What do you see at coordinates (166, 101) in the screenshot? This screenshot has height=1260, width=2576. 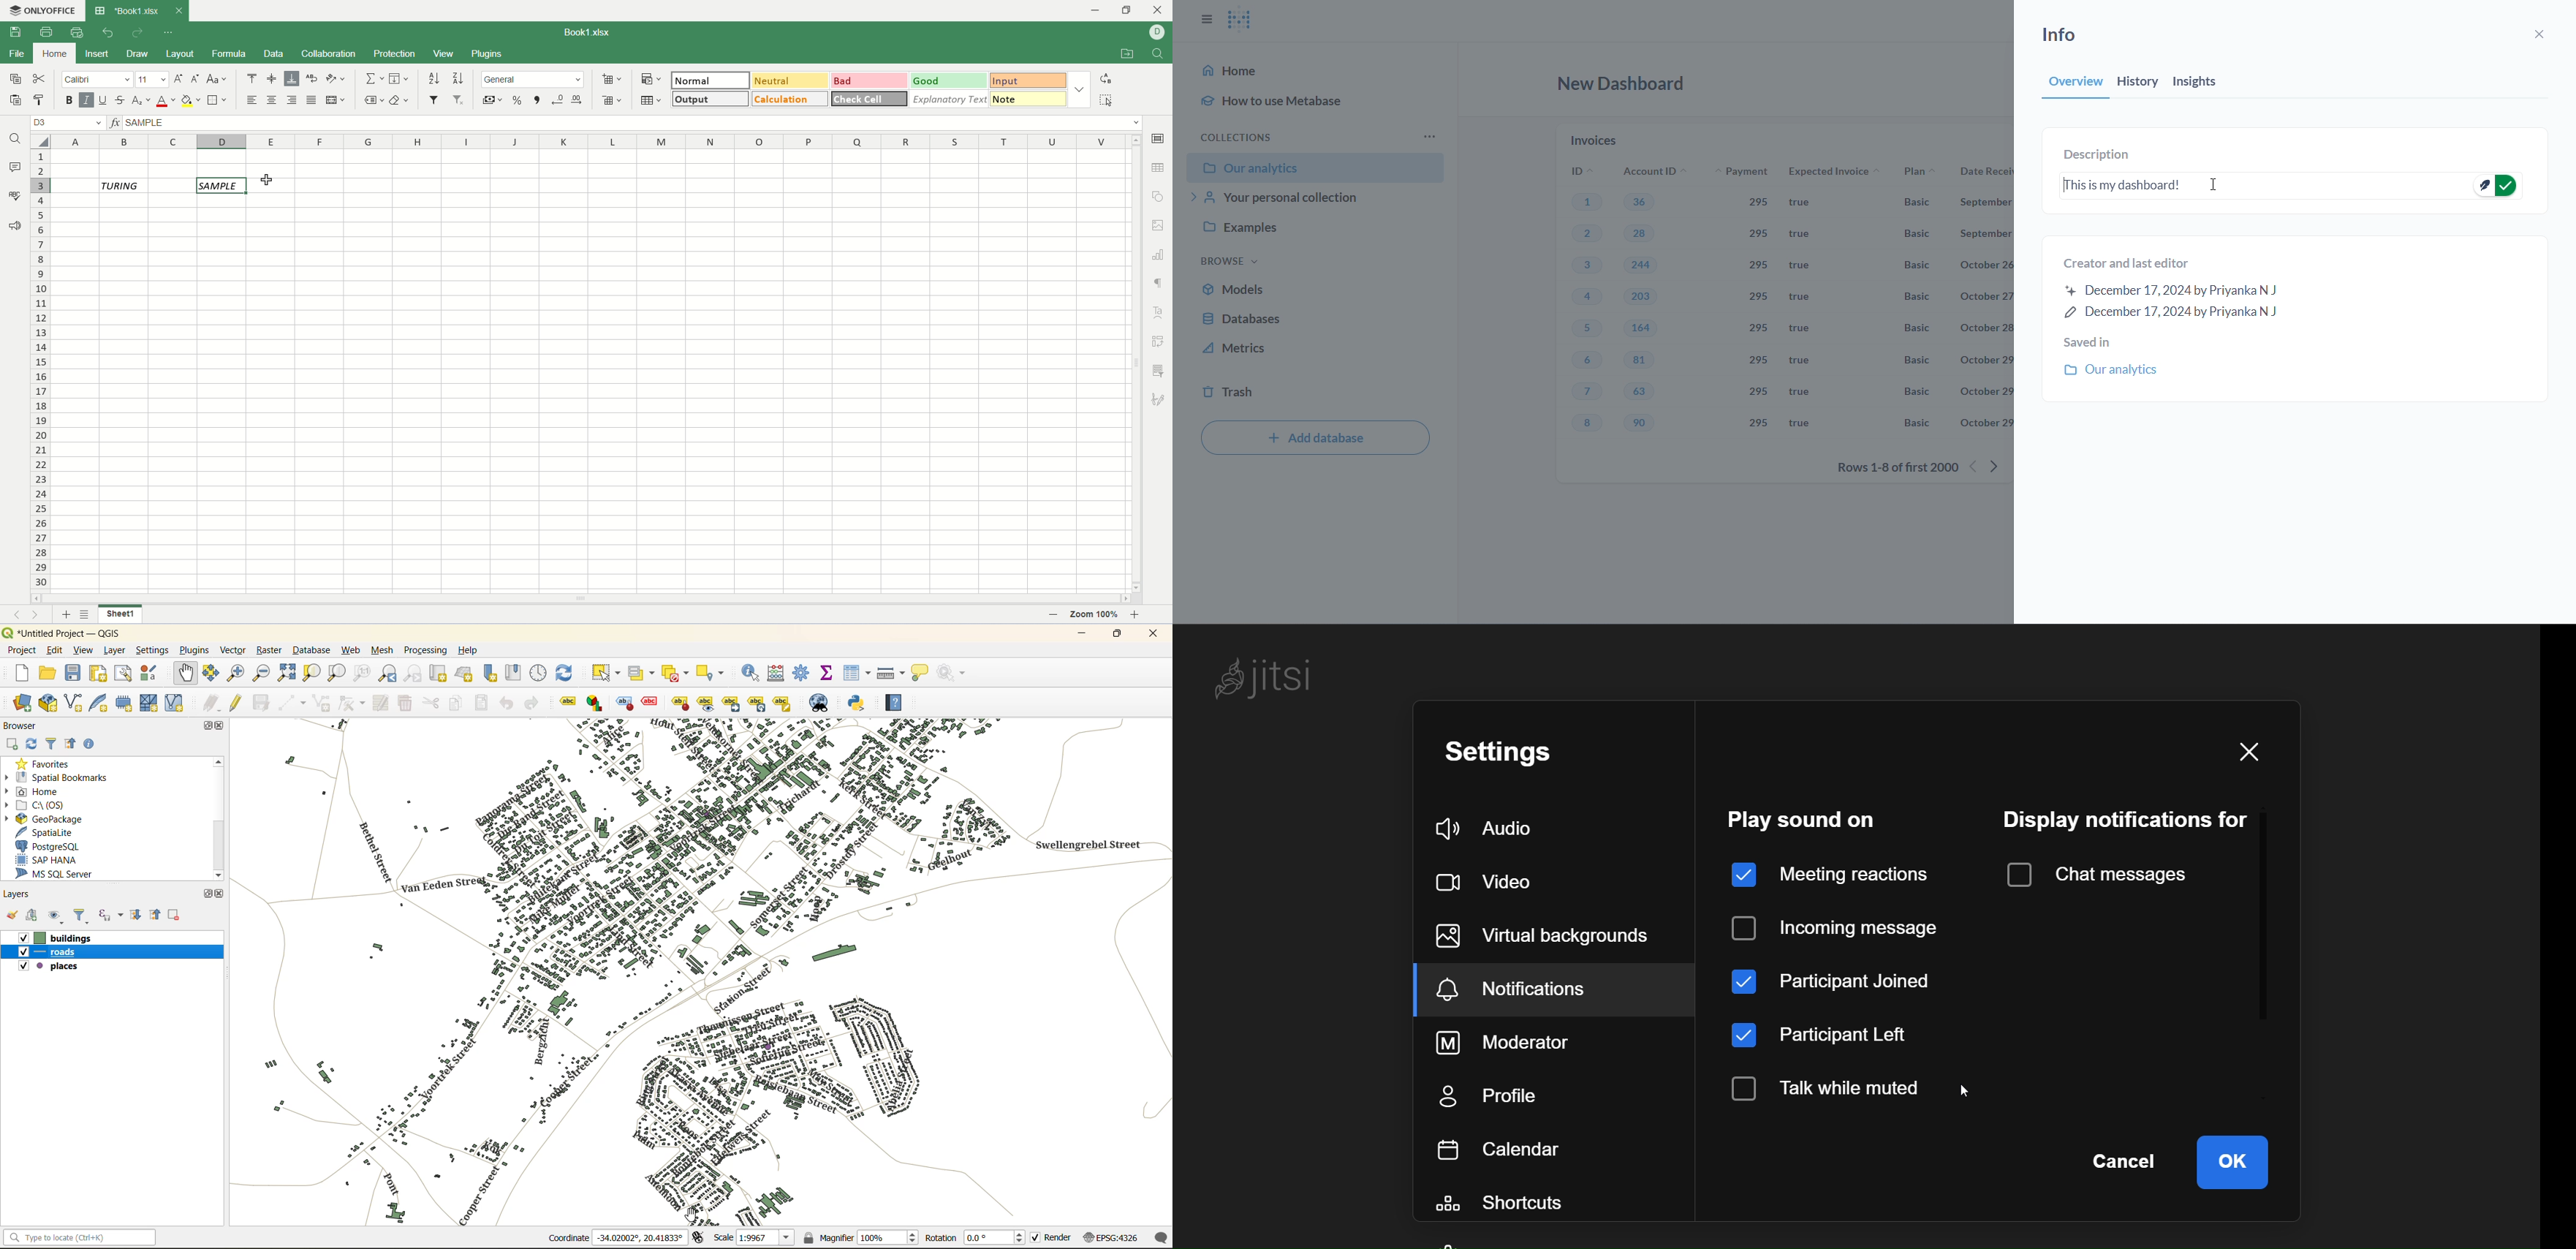 I see `font color` at bounding box center [166, 101].